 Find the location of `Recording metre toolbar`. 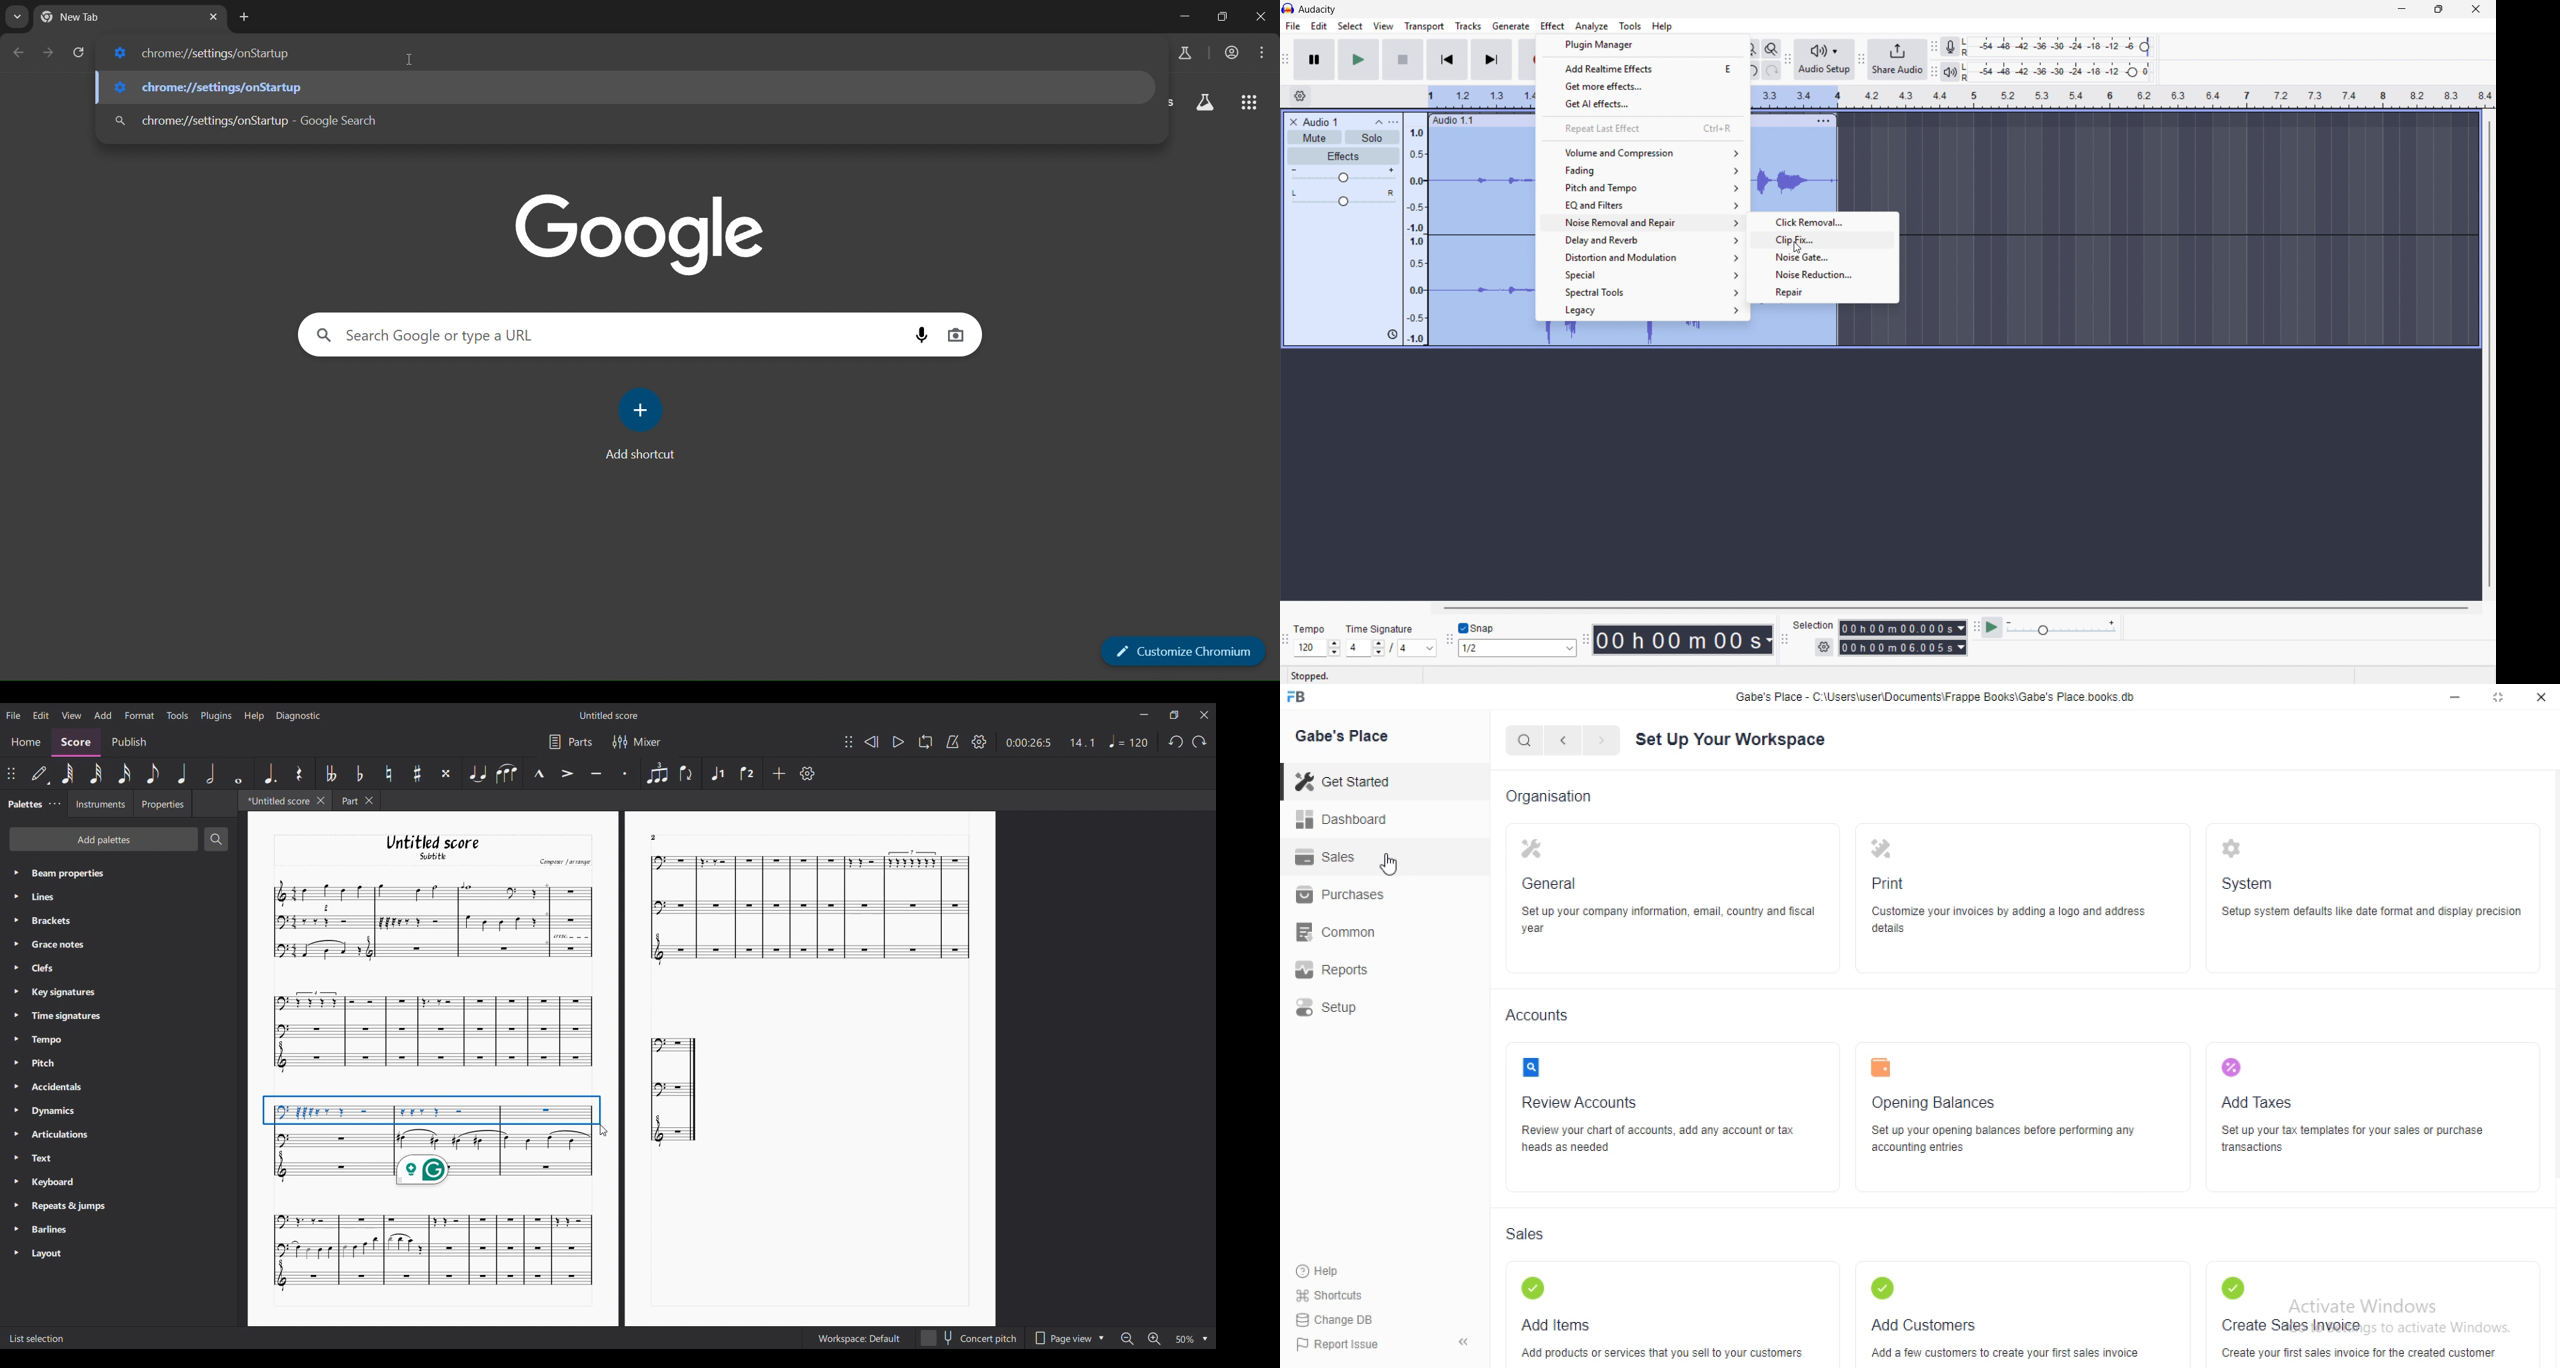

Recording metre toolbar is located at coordinates (1934, 47).